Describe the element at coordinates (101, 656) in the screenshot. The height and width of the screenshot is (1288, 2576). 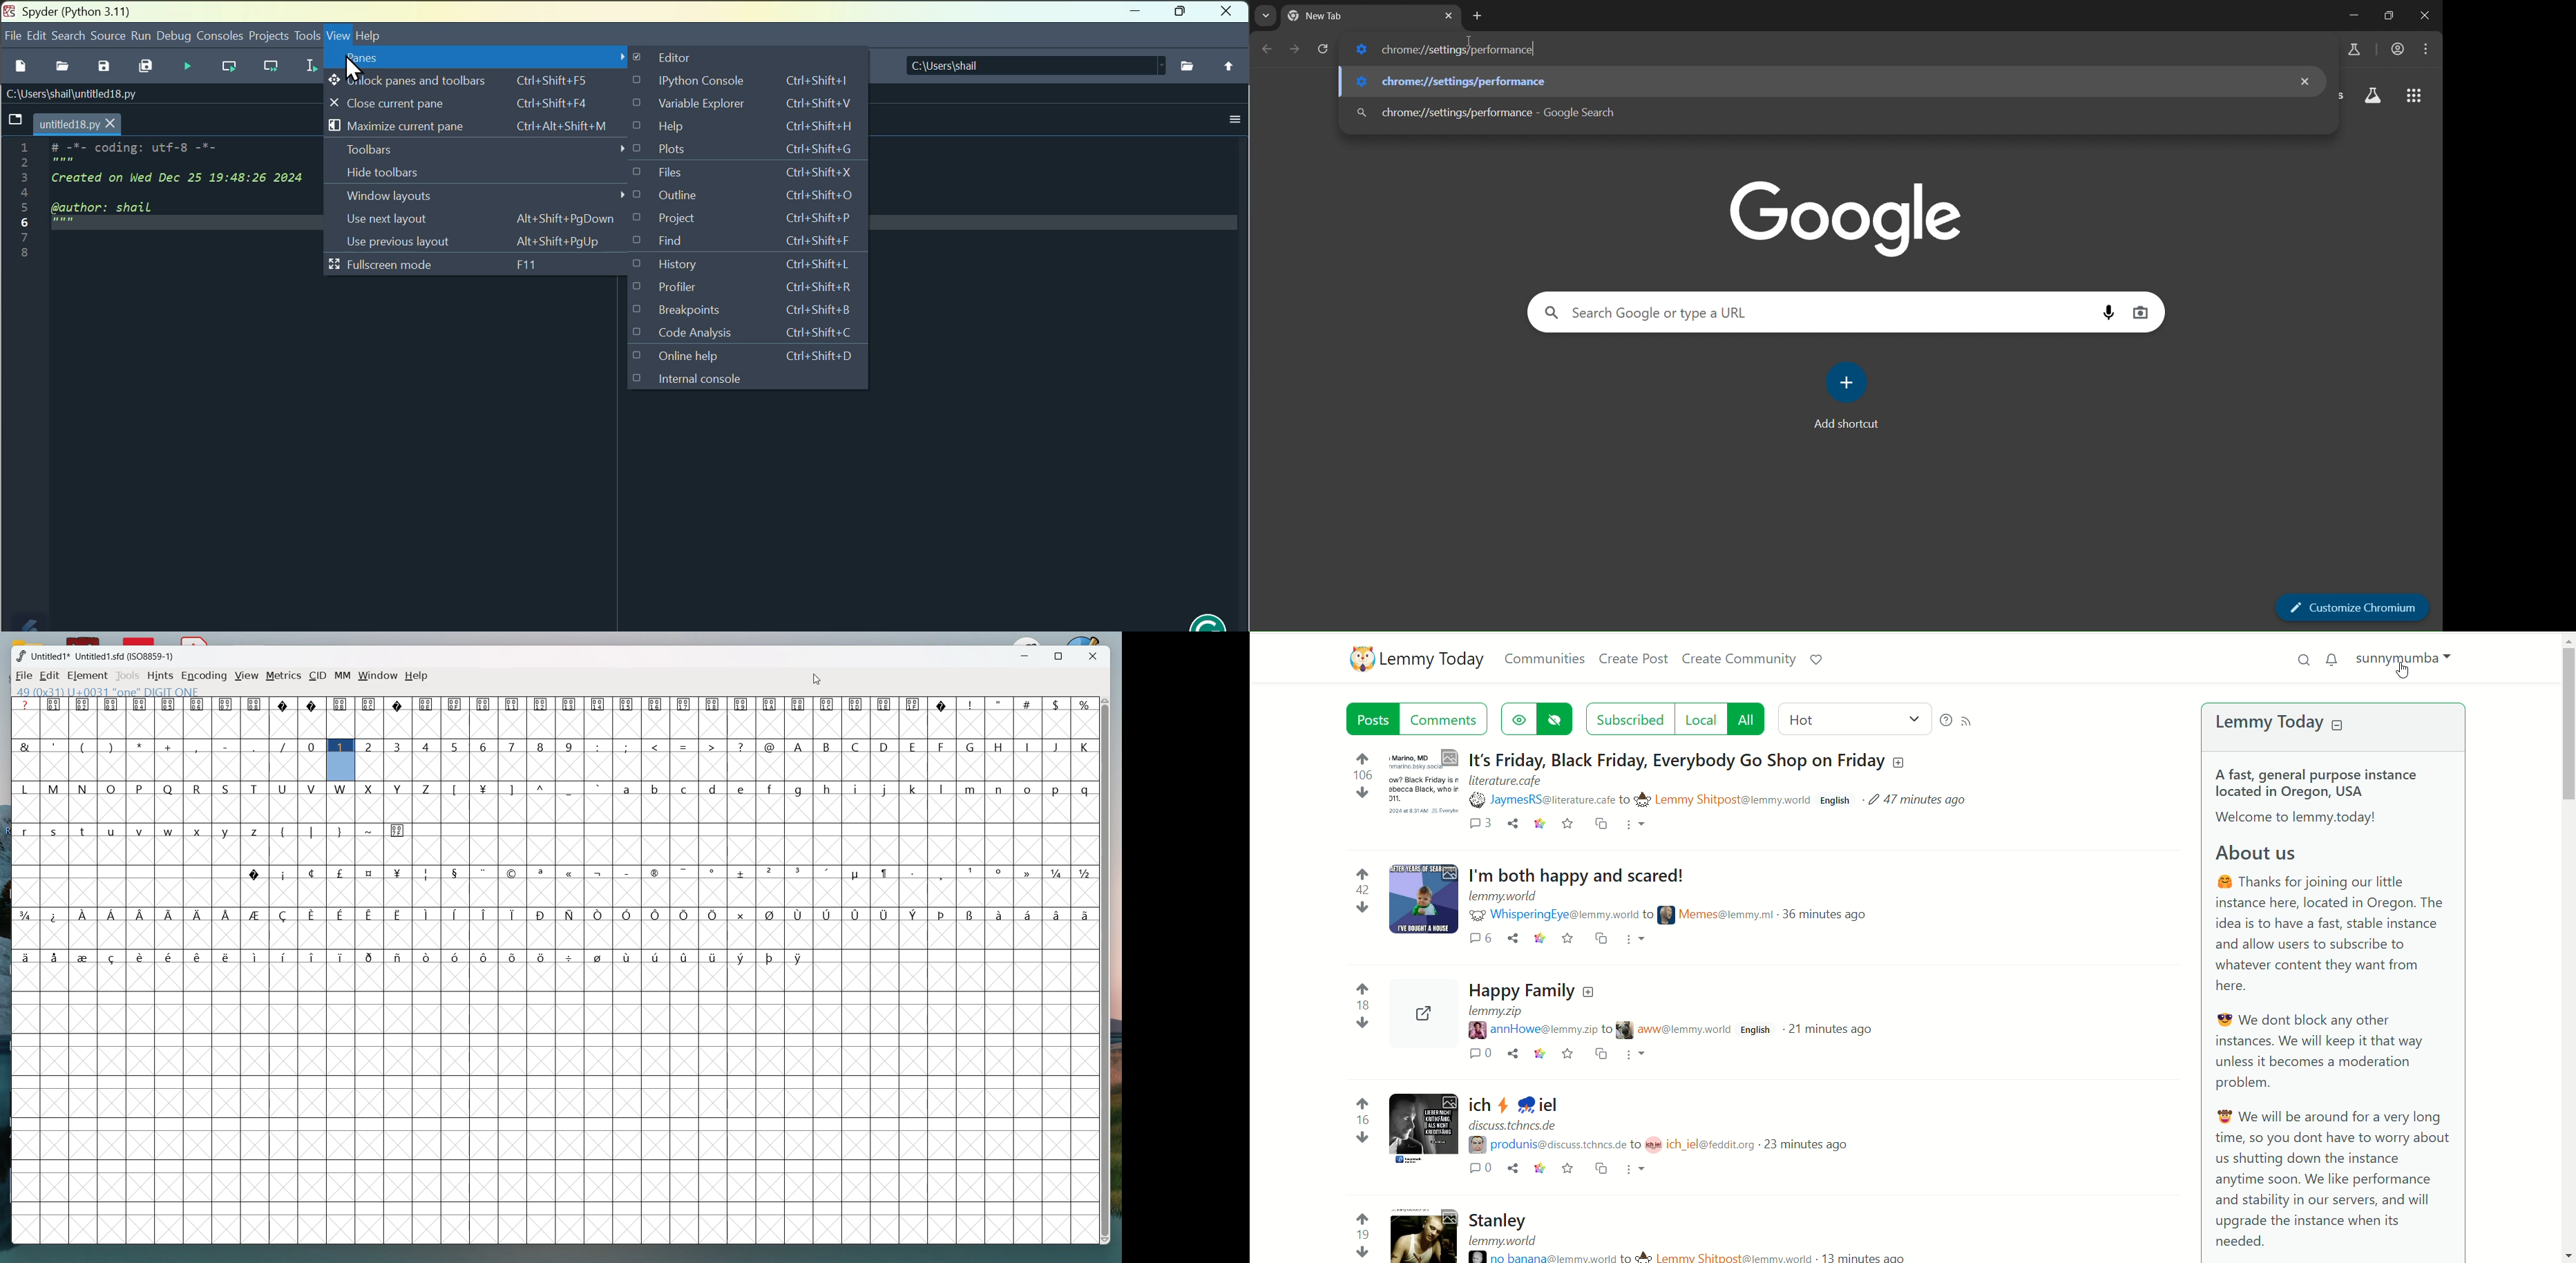
I see `Untitled1 Untitled1 .sdf(ISO8859-1)` at that location.